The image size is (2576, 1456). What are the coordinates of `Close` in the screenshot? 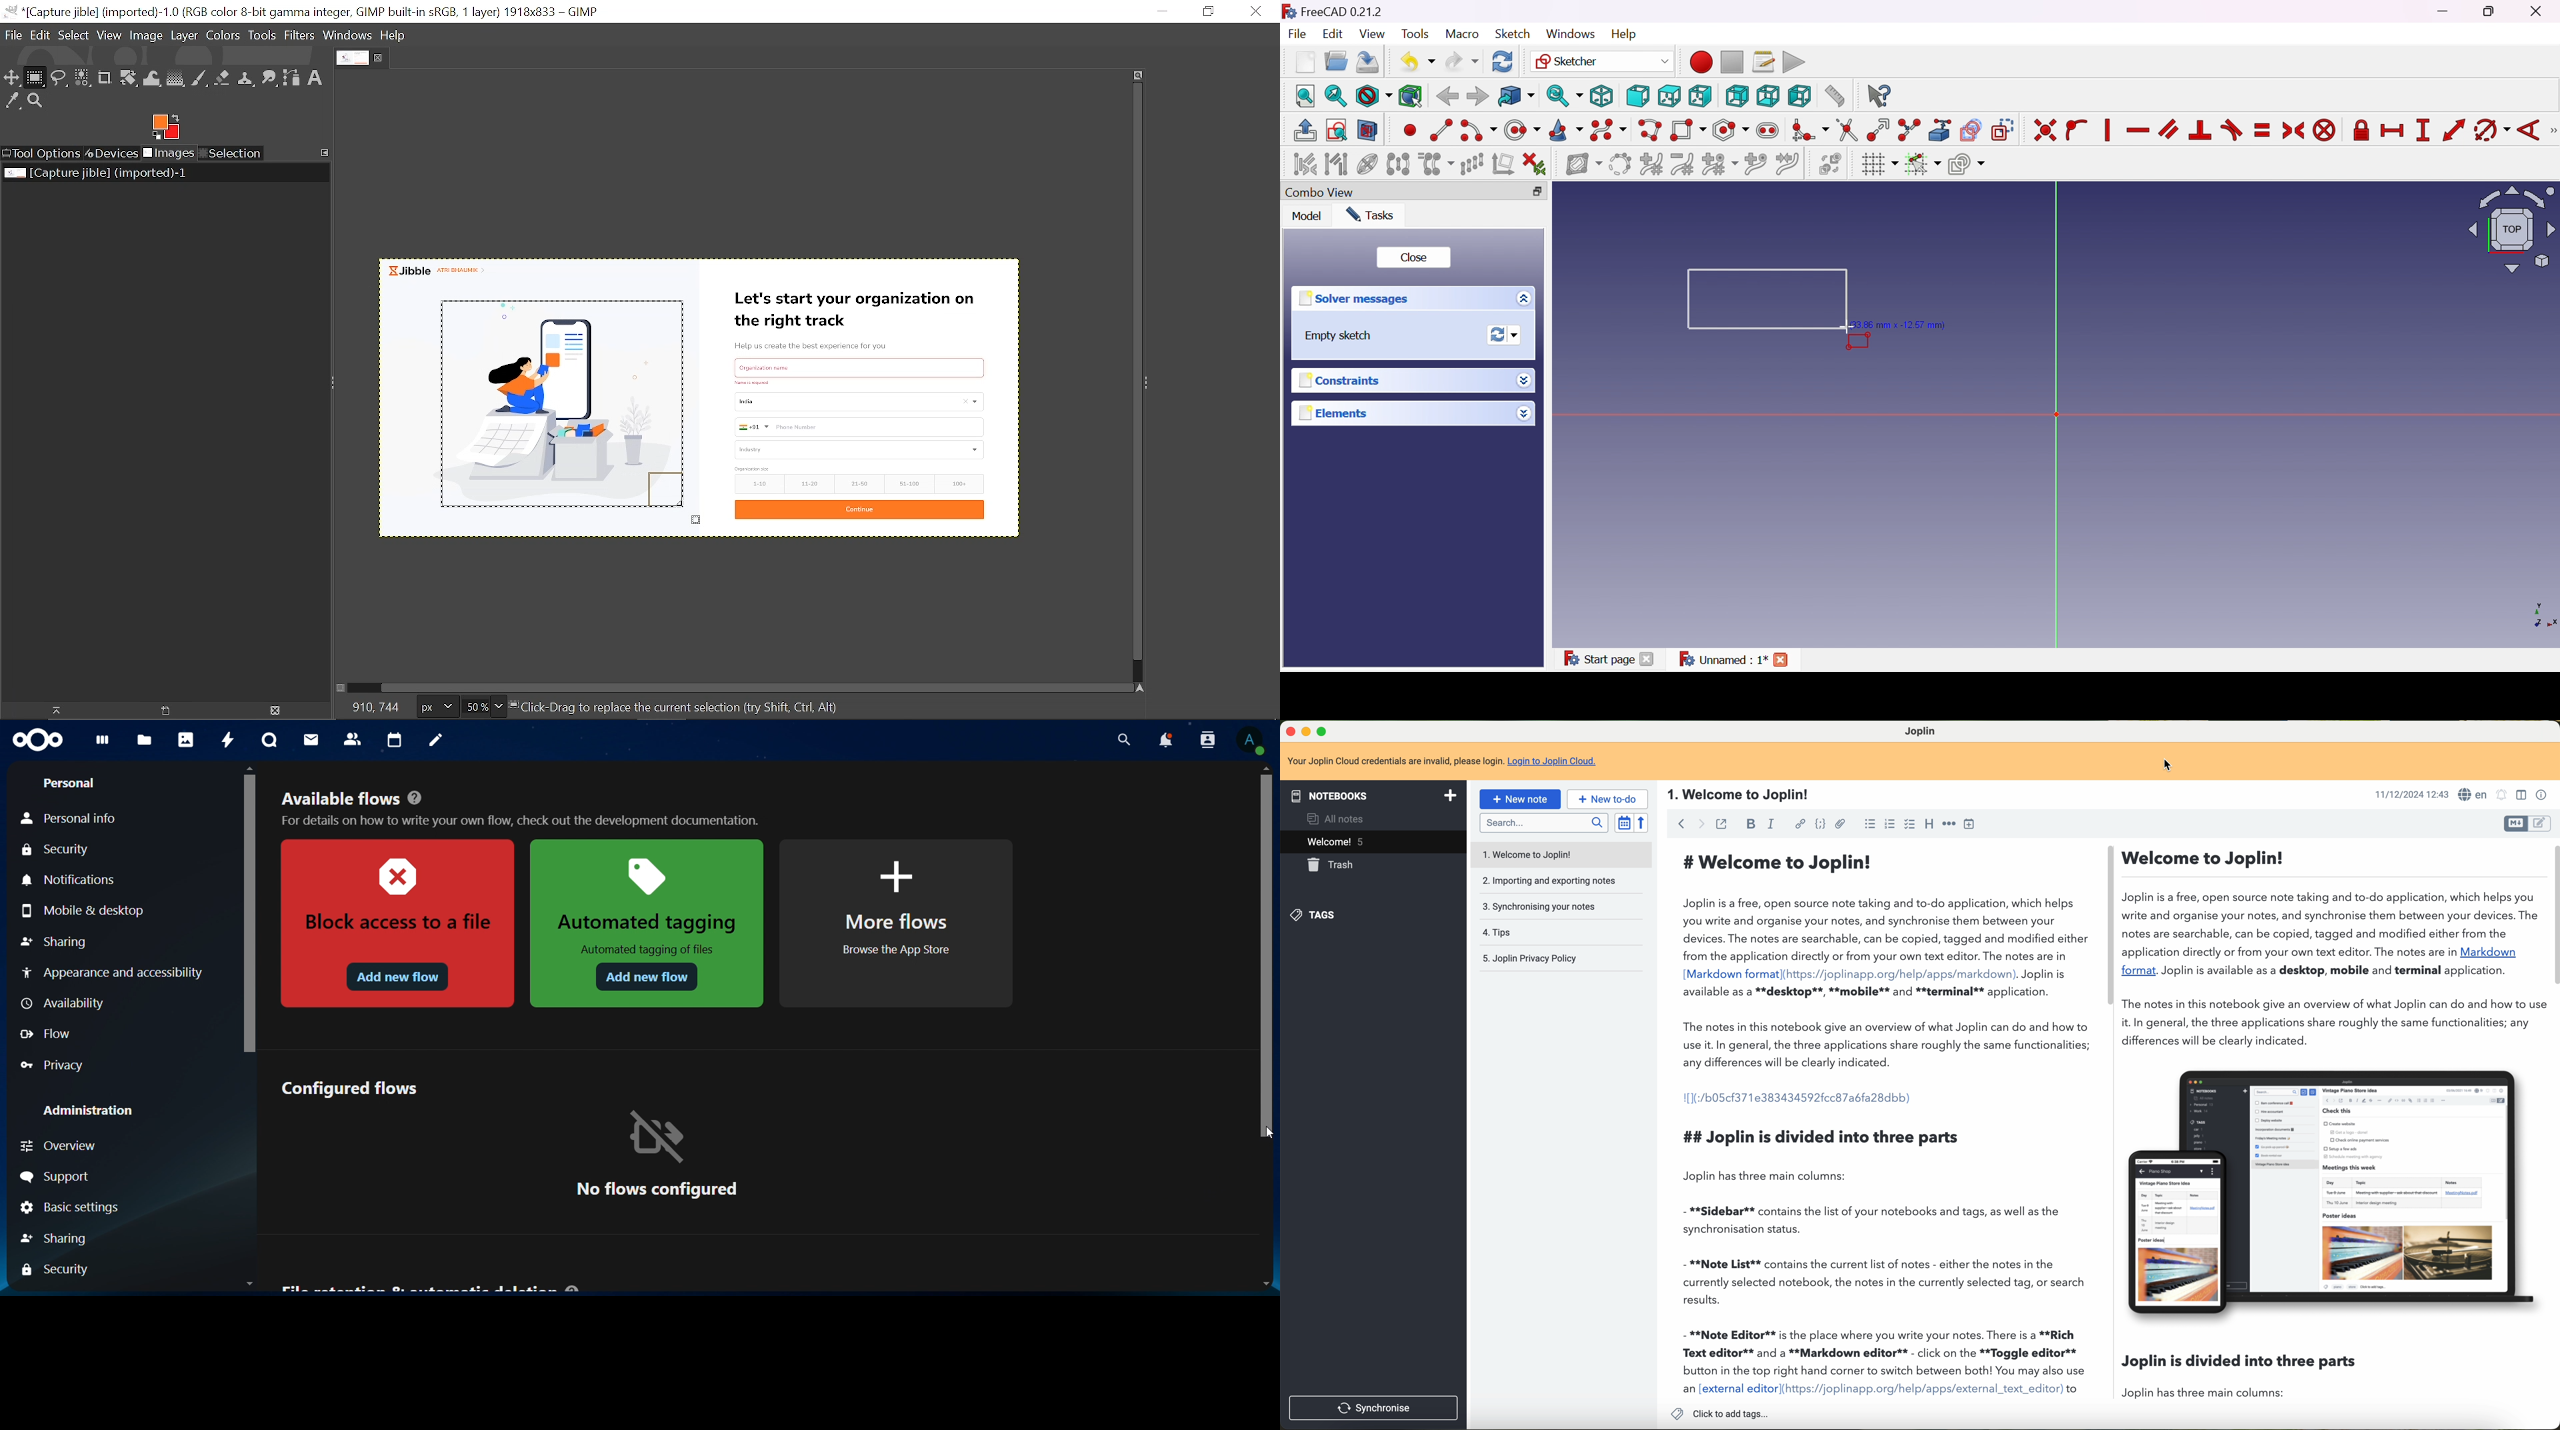 It's located at (2539, 12).